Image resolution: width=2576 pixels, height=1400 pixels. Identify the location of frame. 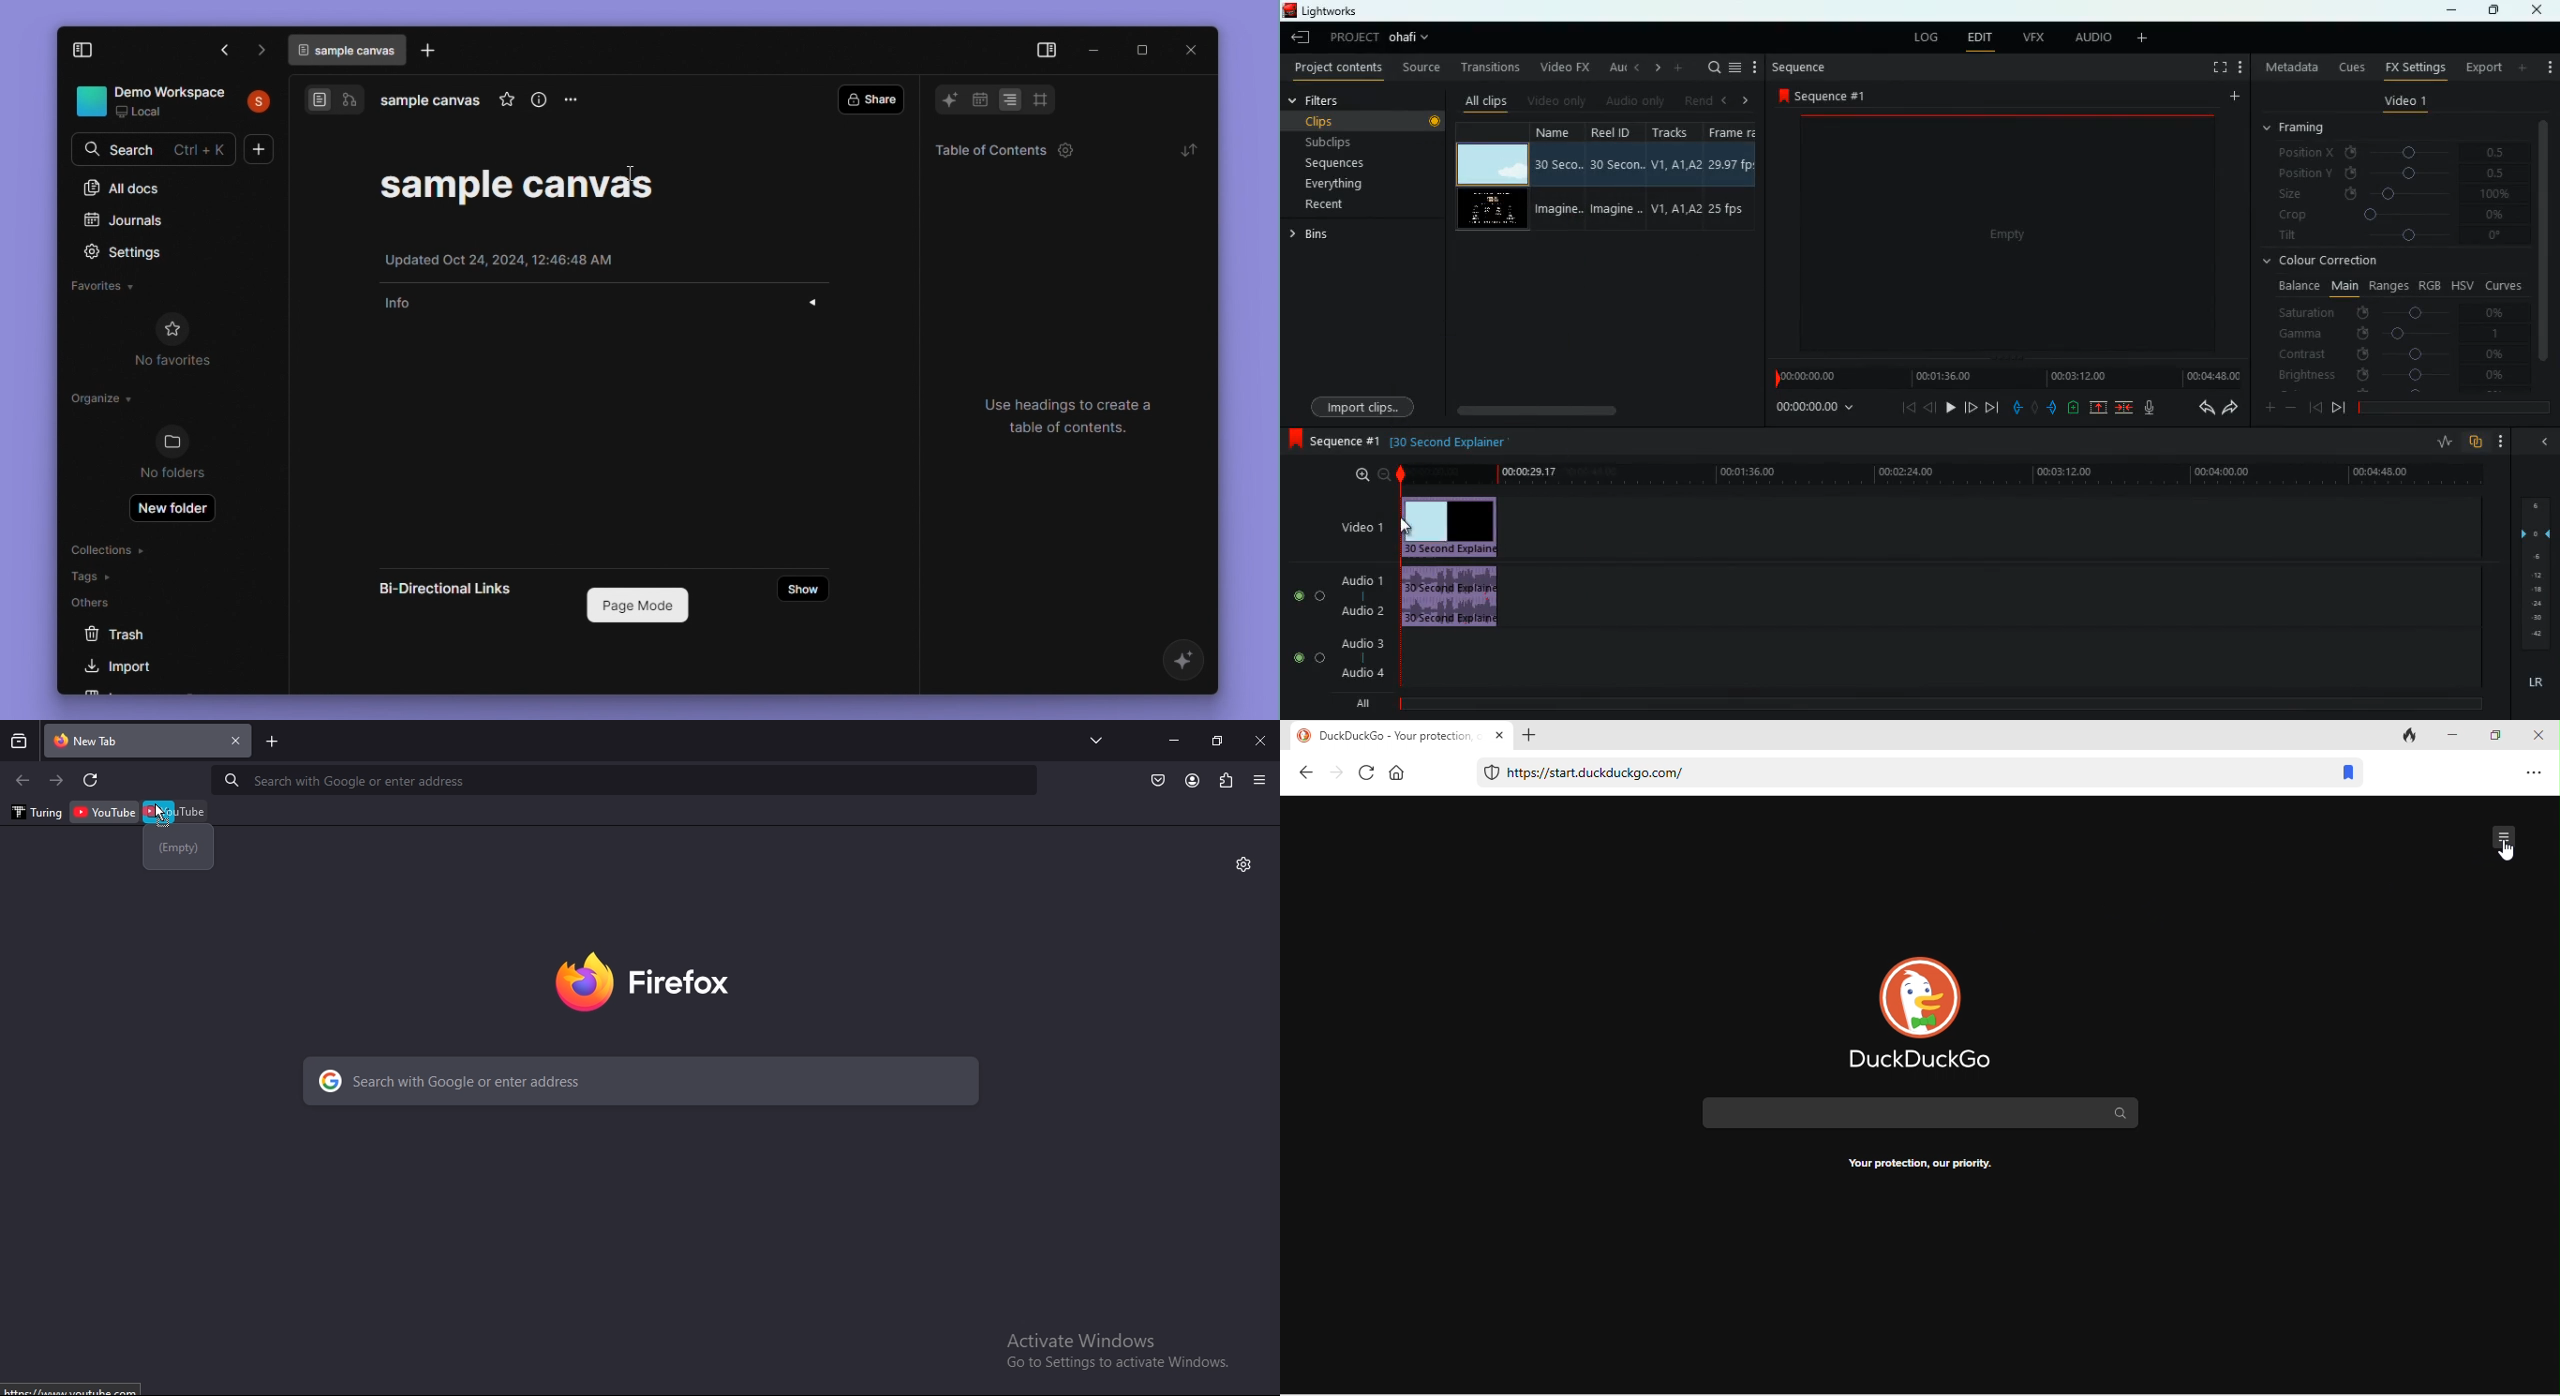
(1737, 131).